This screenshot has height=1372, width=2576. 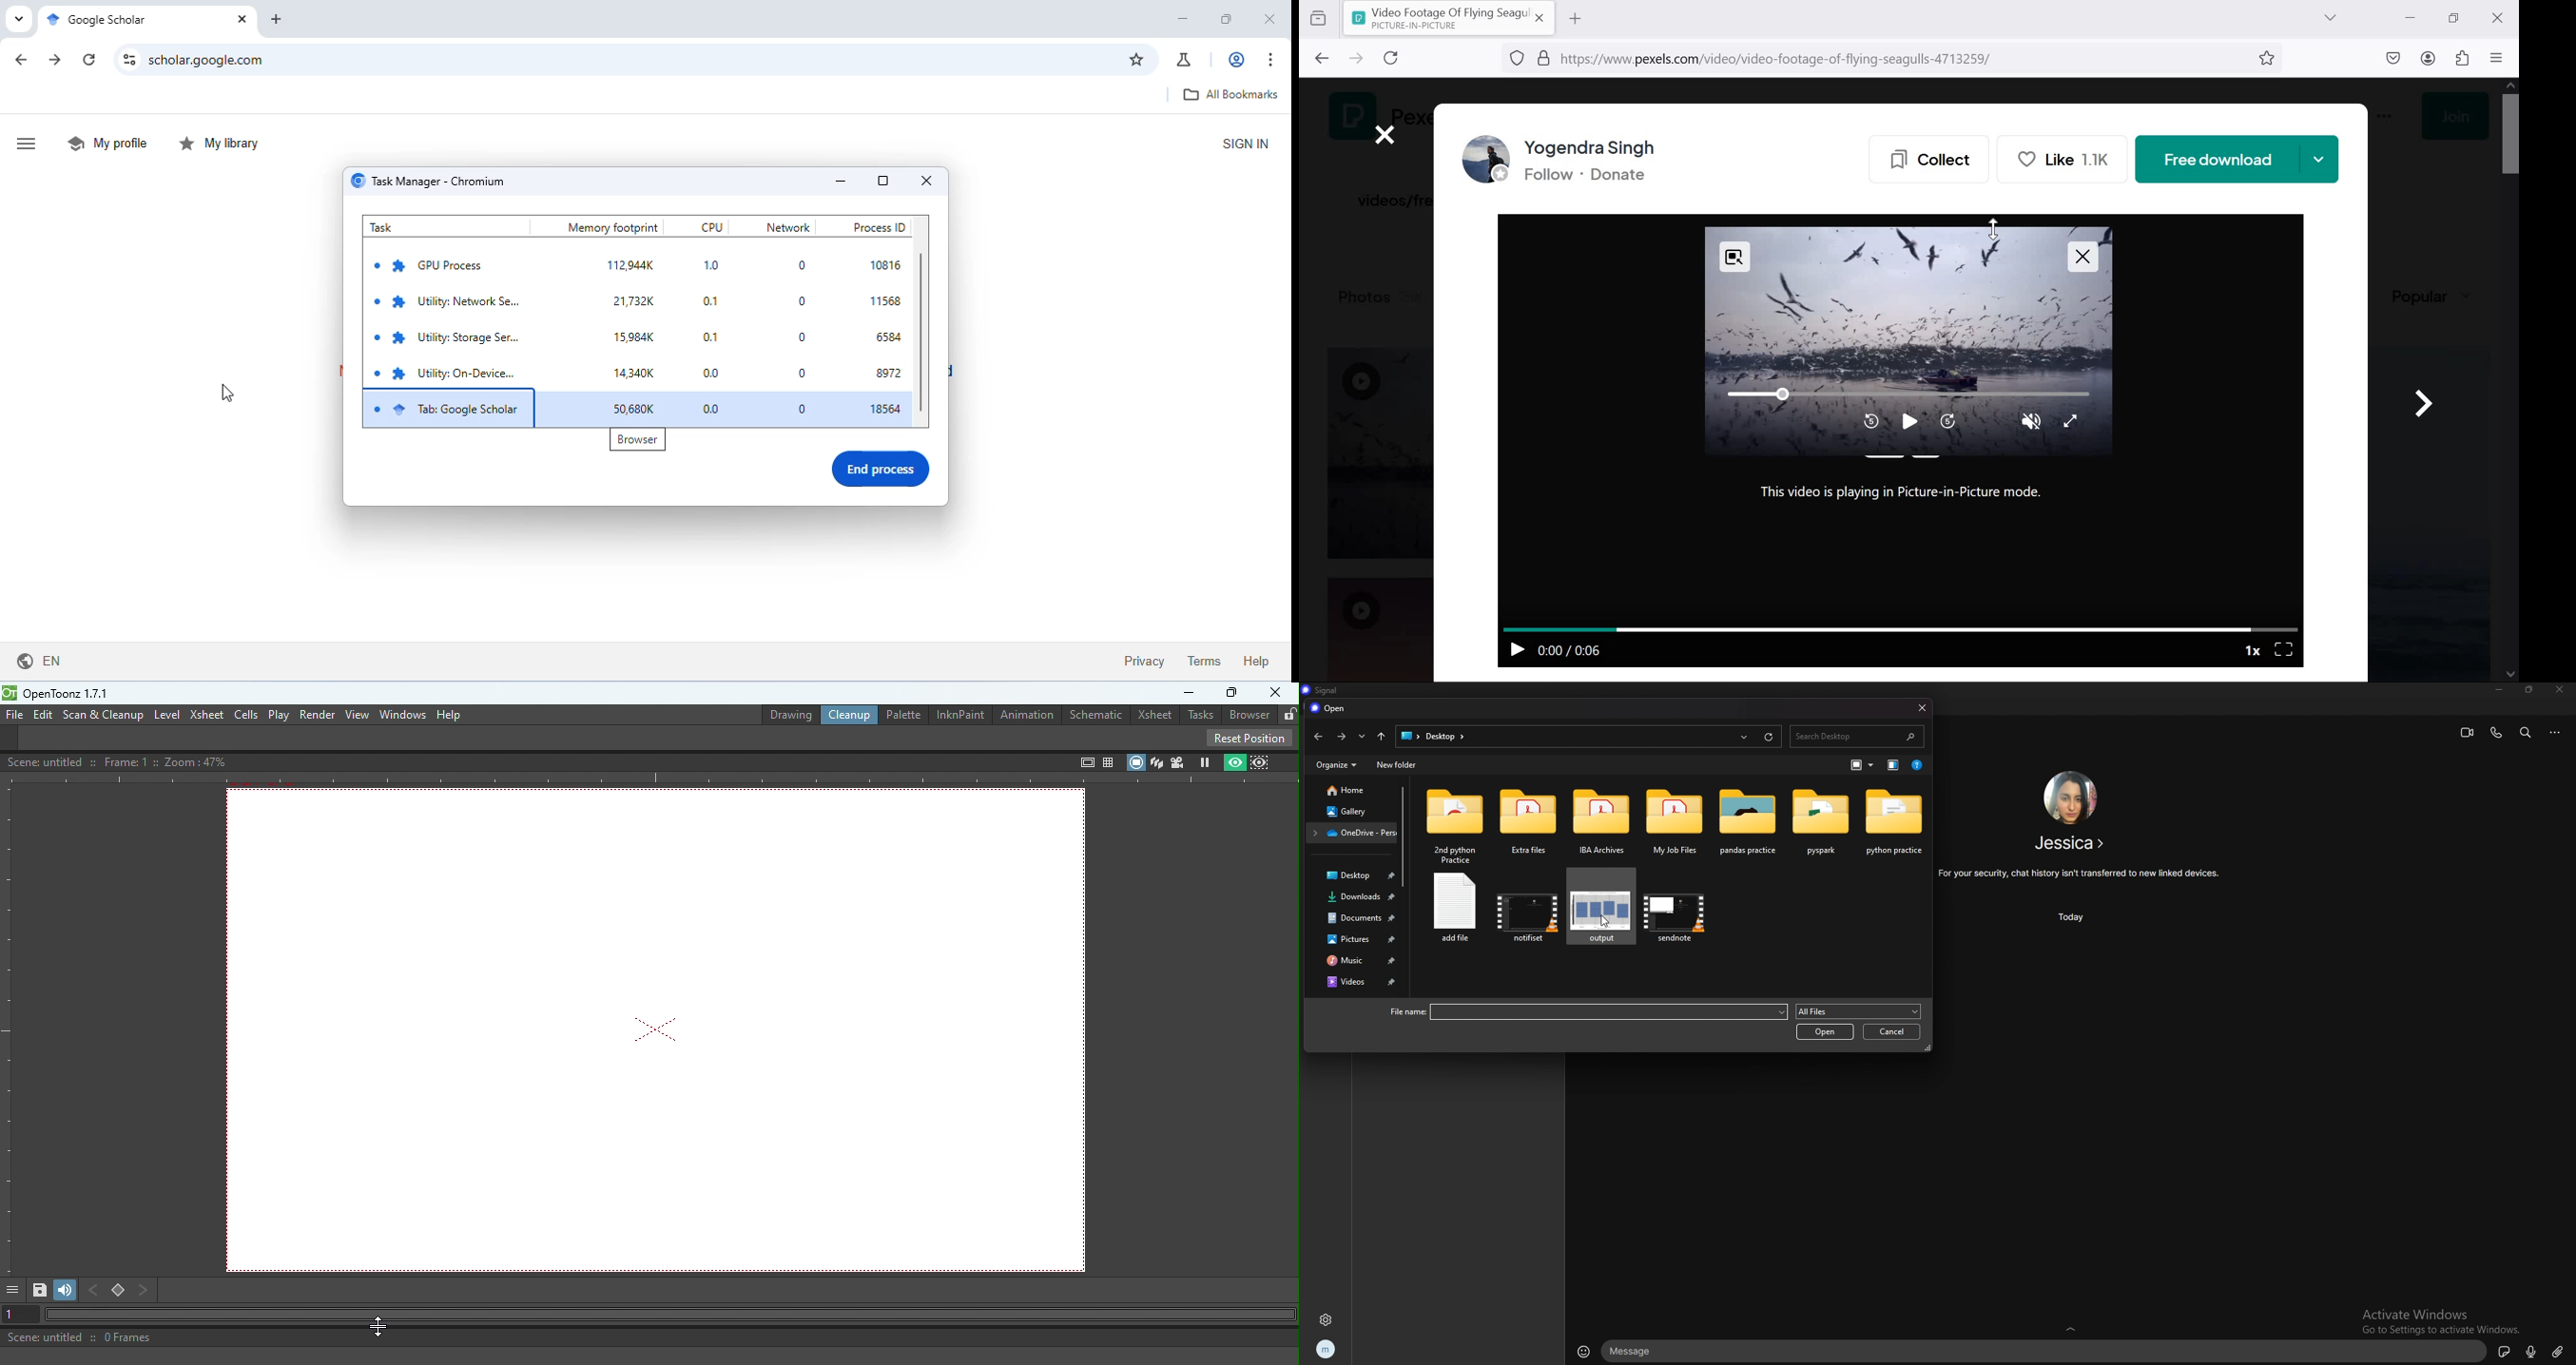 What do you see at coordinates (1239, 59) in the screenshot?
I see `account` at bounding box center [1239, 59].